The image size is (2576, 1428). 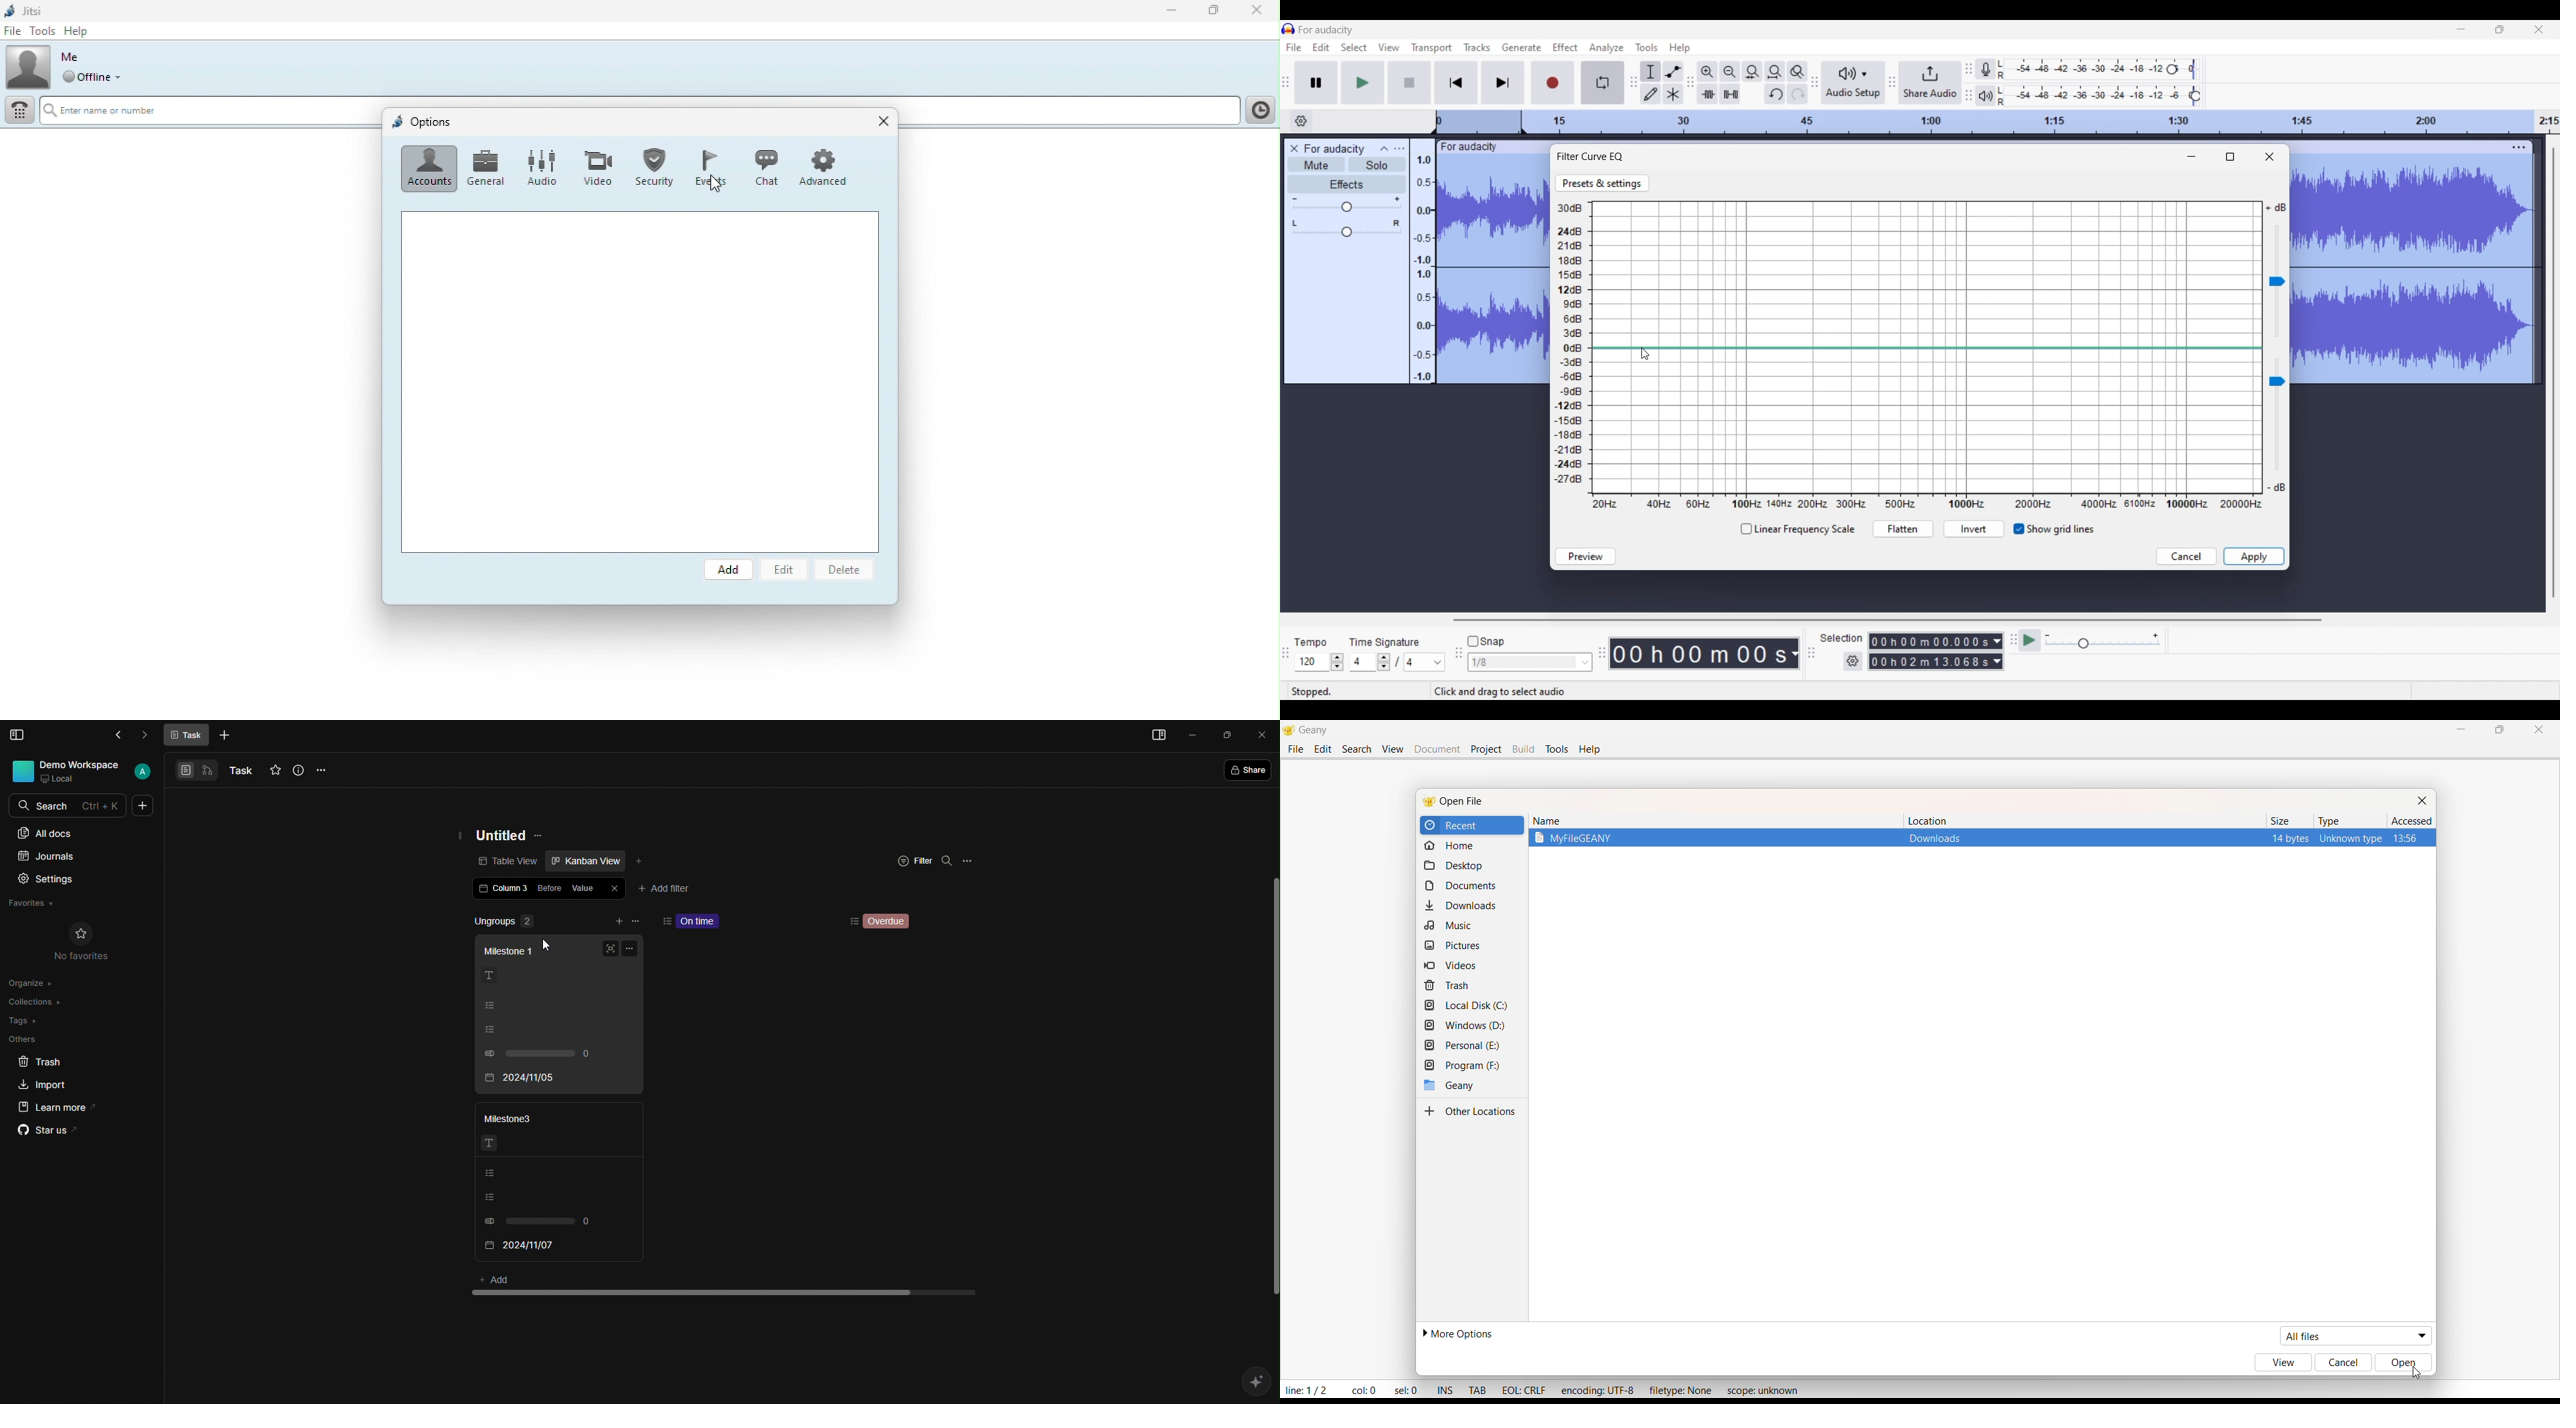 What do you see at coordinates (1585, 557) in the screenshot?
I see `Preview sound` at bounding box center [1585, 557].